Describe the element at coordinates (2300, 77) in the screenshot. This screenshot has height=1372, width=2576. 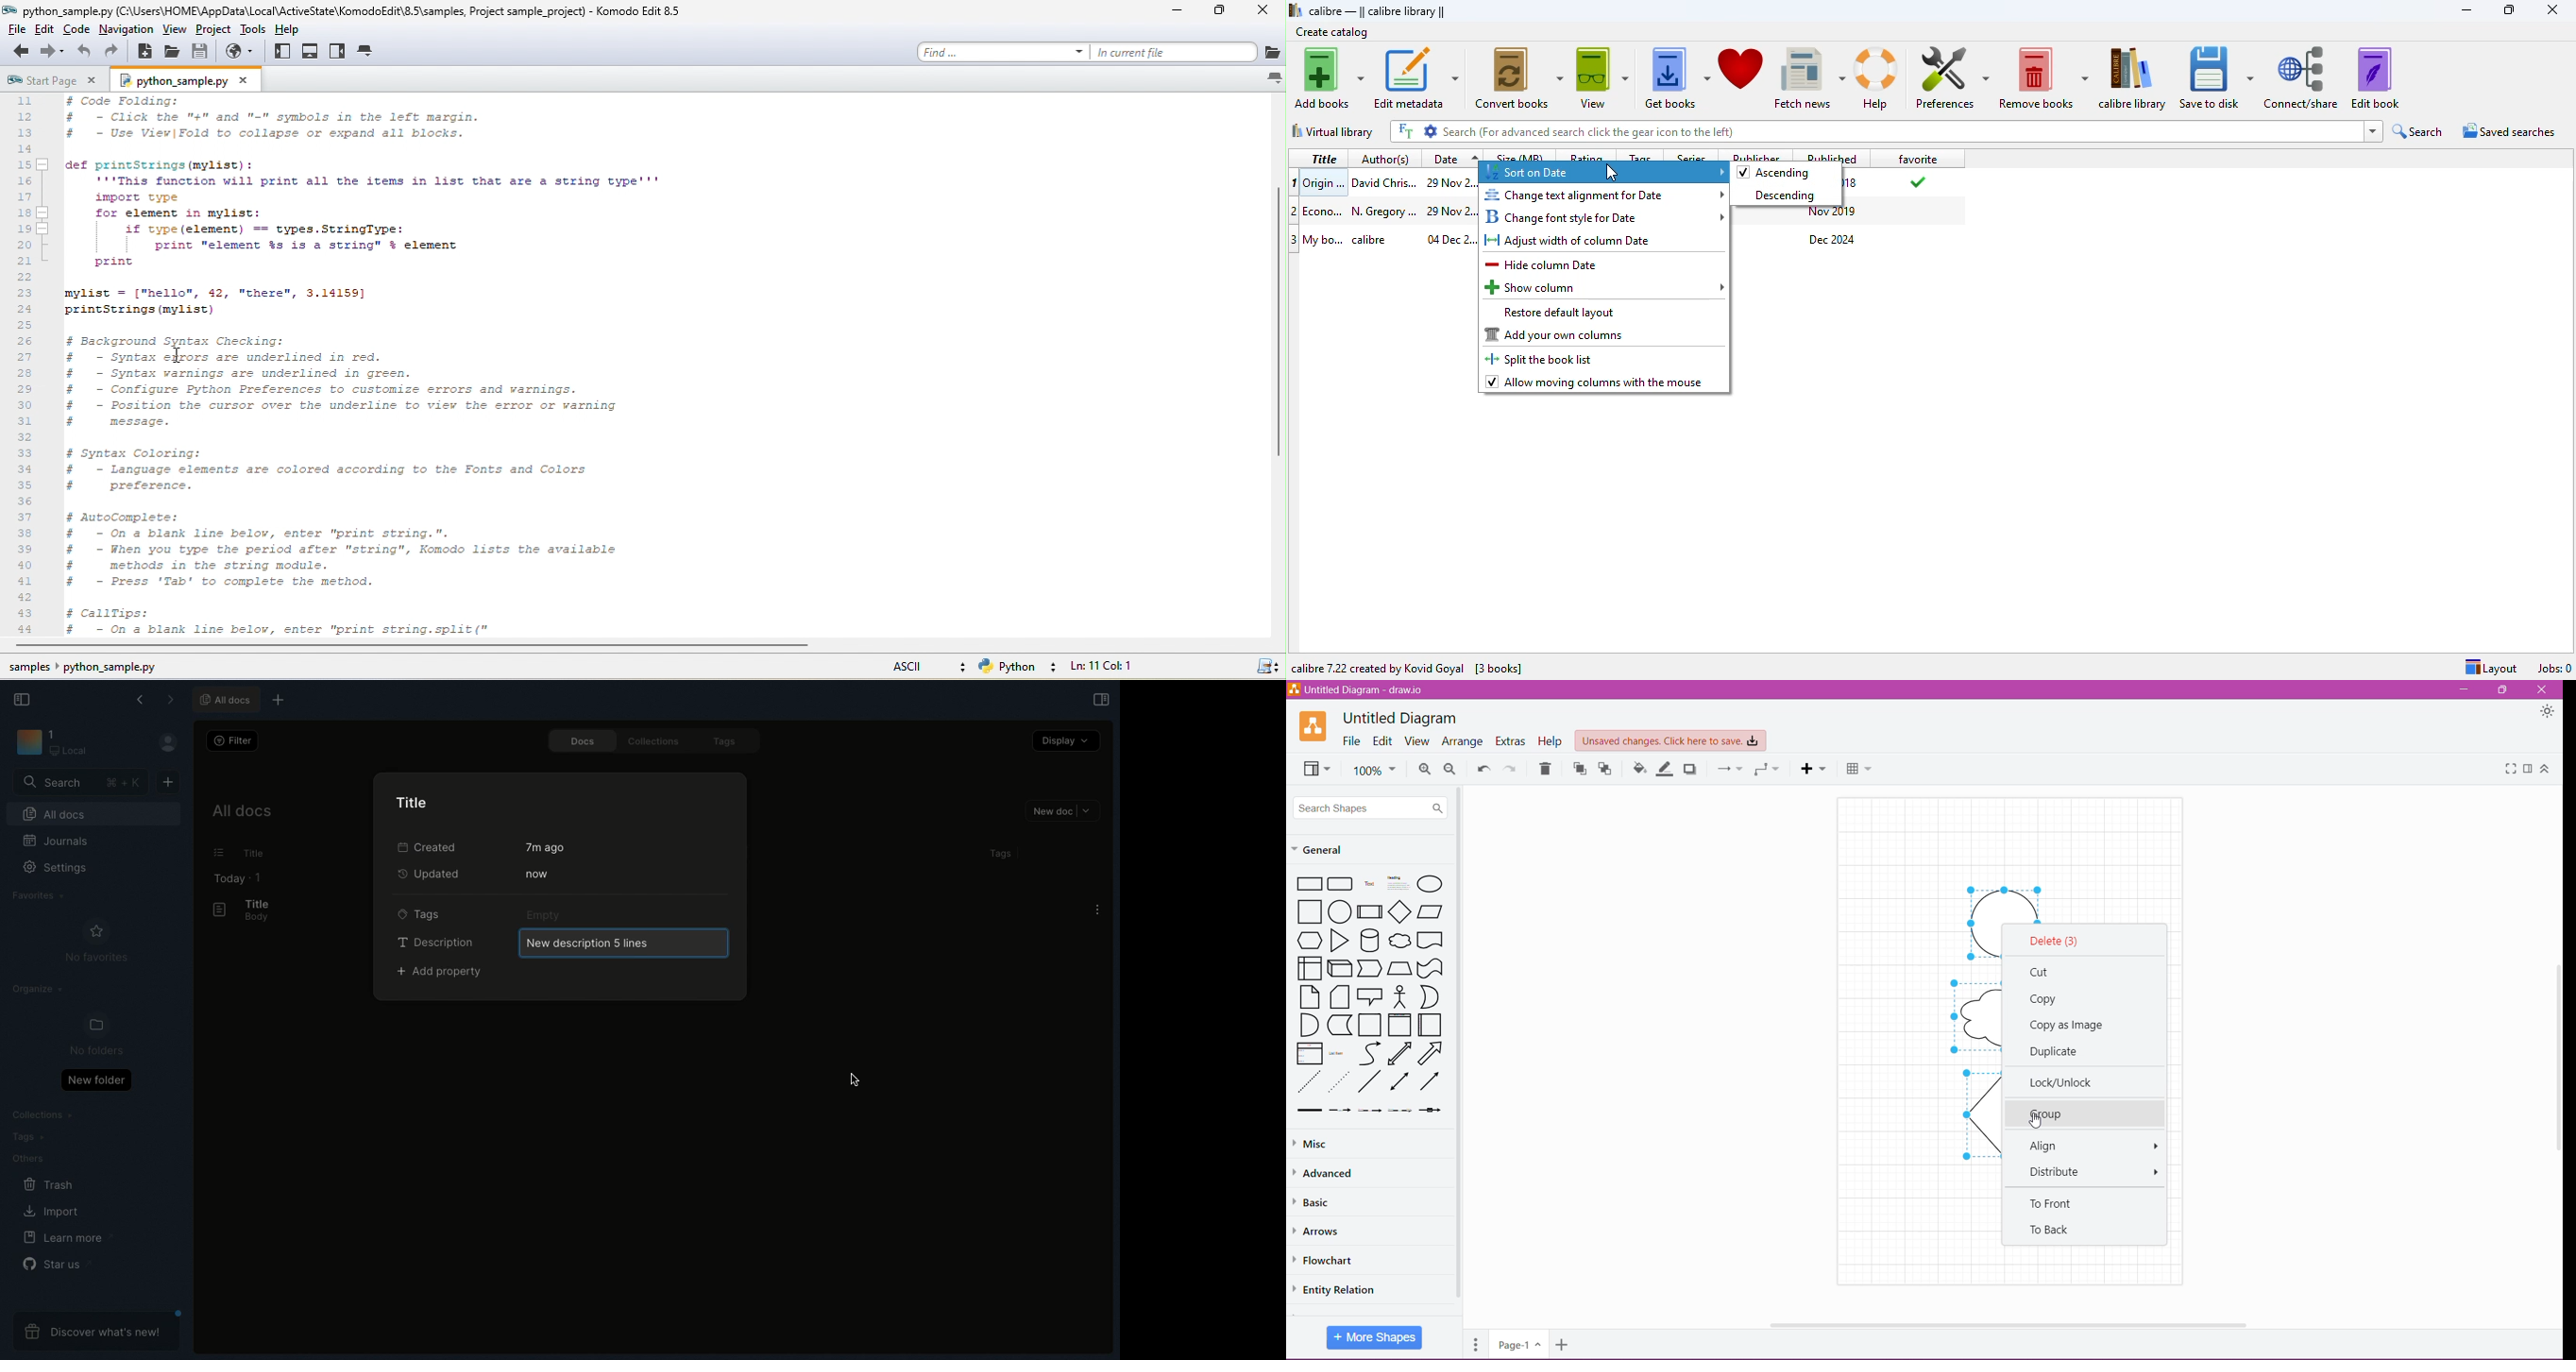
I see `connect/share` at that location.